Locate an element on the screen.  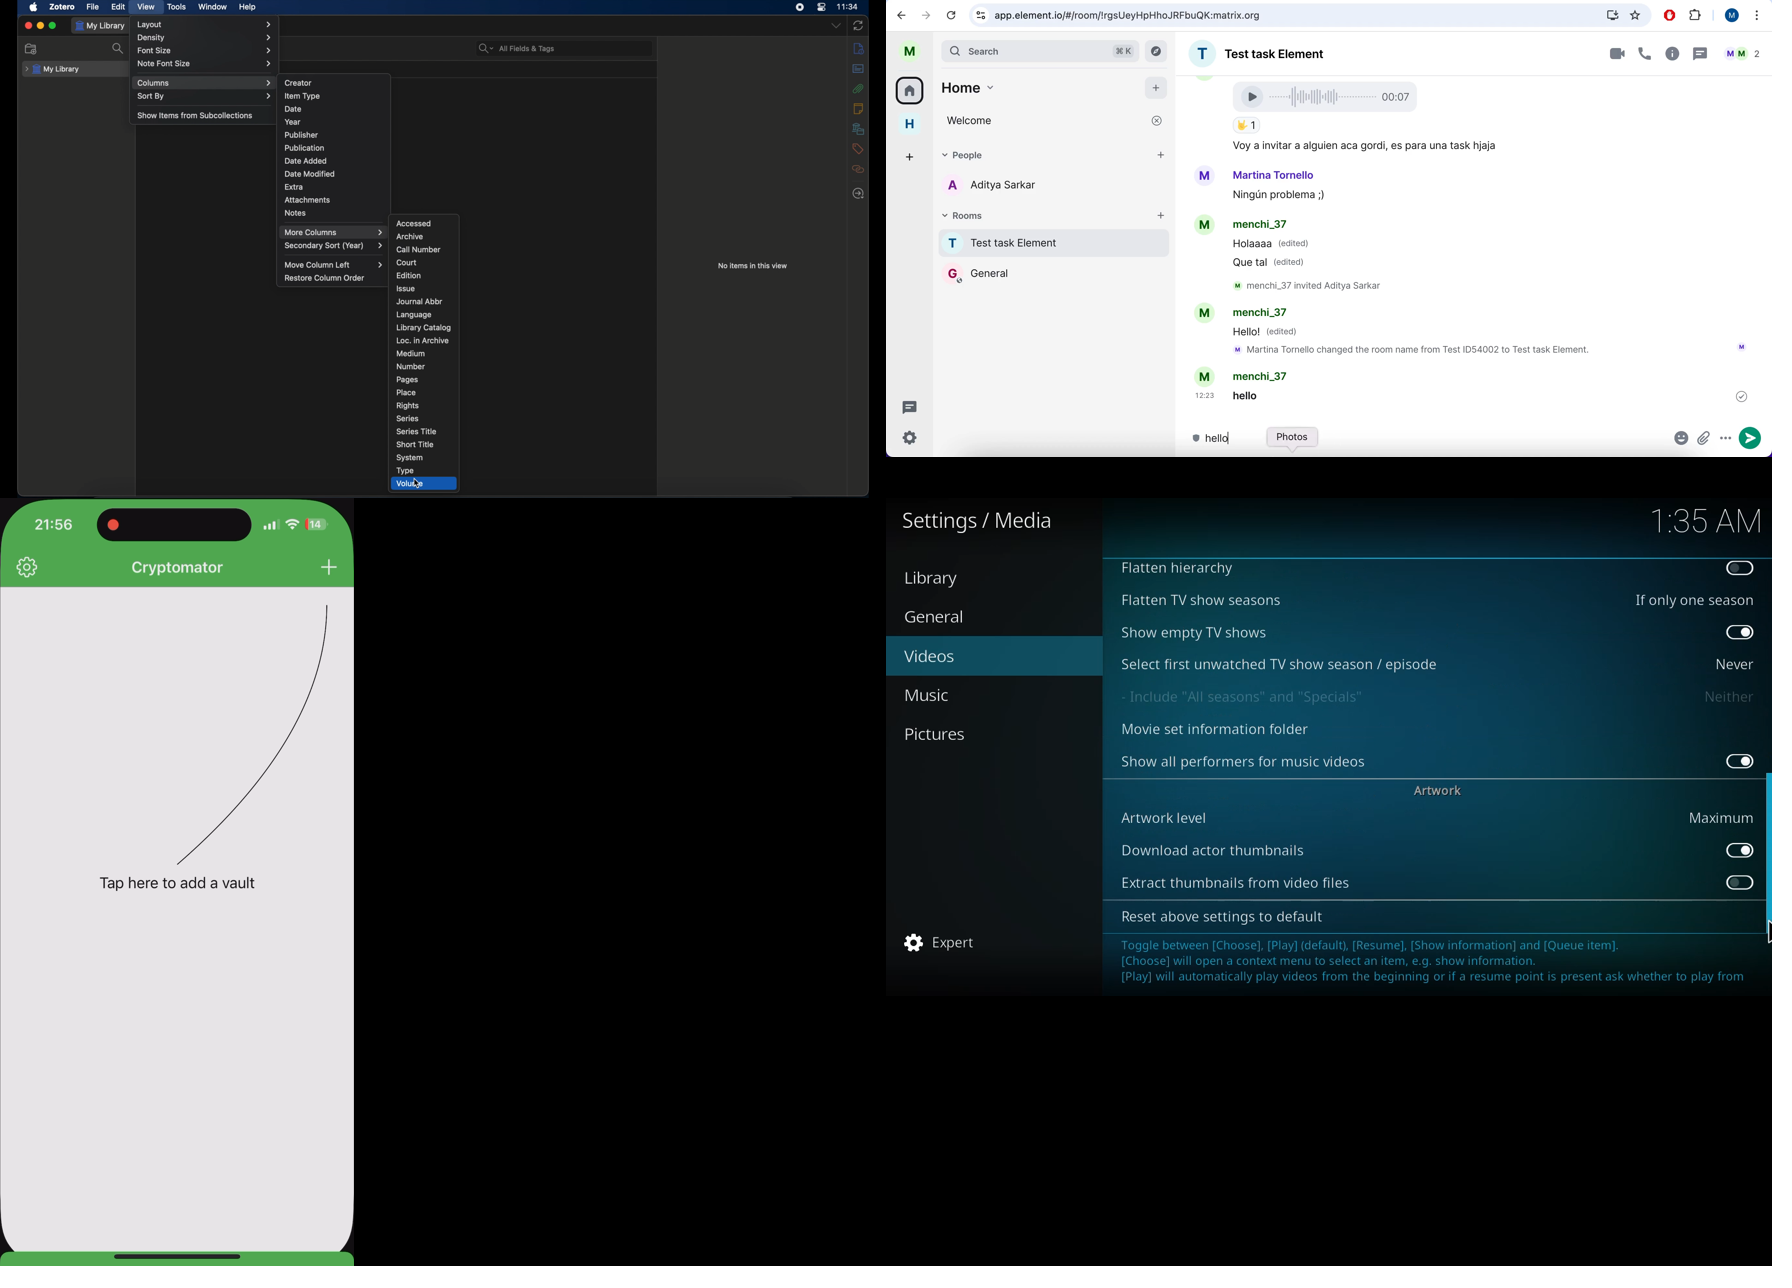
enabled is located at coordinates (1736, 759).